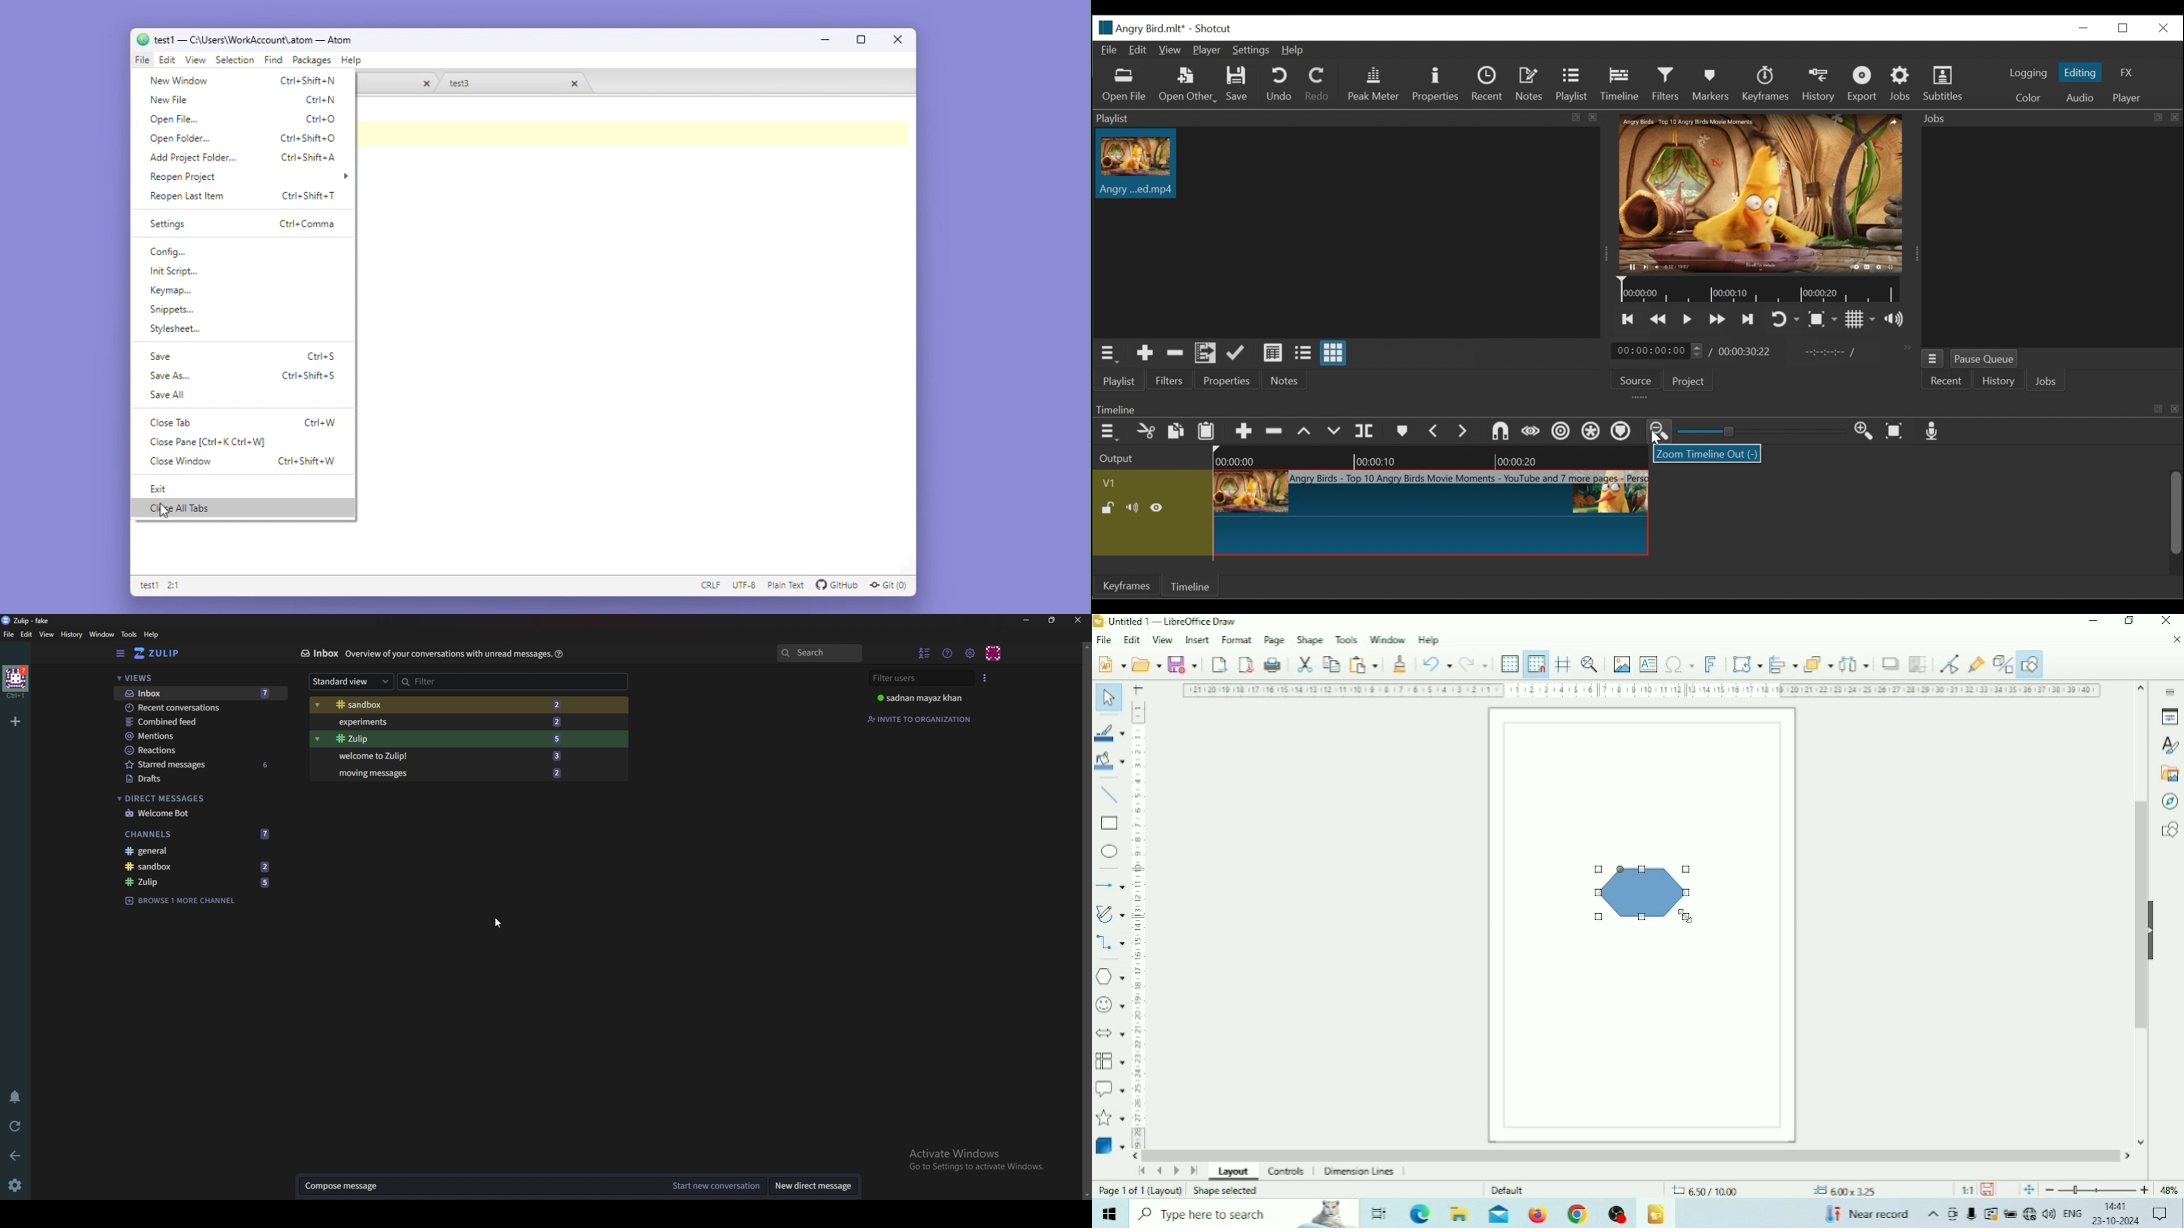 The height and width of the screenshot is (1232, 2184). Describe the element at coordinates (1894, 319) in the screenshot. I see `Sow volume control` at that location.